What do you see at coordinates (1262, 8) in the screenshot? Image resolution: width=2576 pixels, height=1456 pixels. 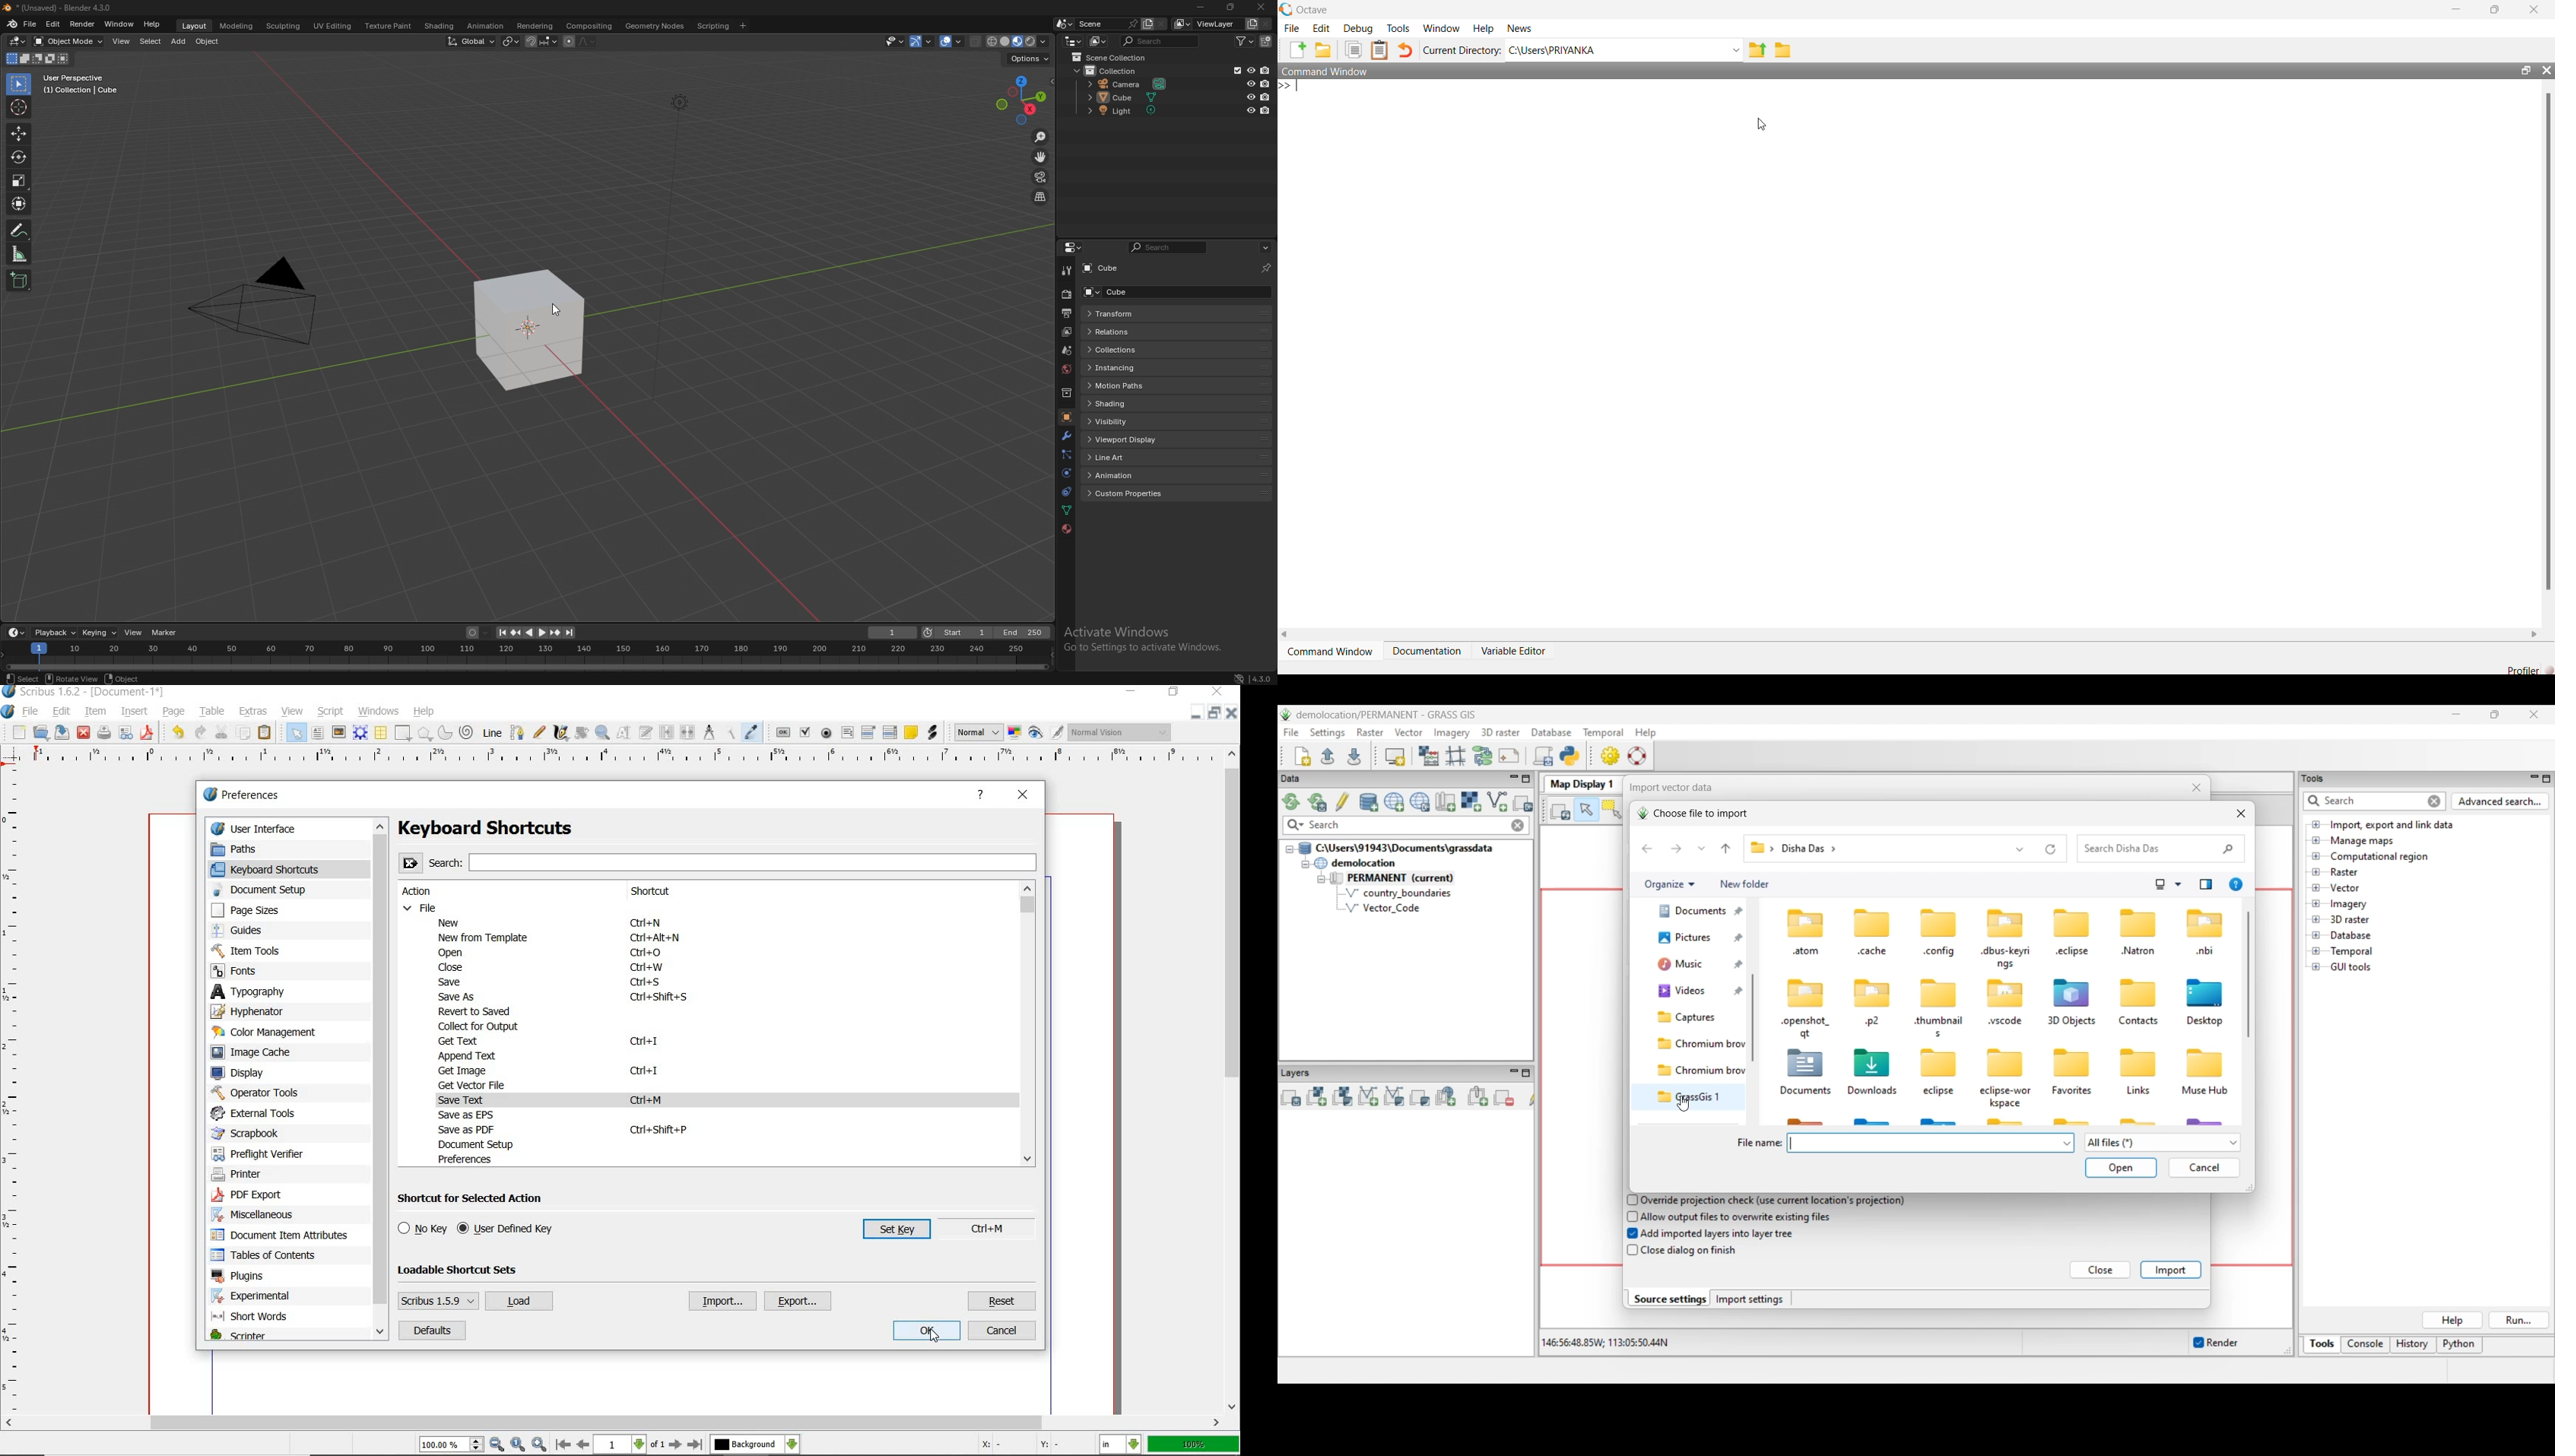 I see `close` at bounding box center [1262, 8].